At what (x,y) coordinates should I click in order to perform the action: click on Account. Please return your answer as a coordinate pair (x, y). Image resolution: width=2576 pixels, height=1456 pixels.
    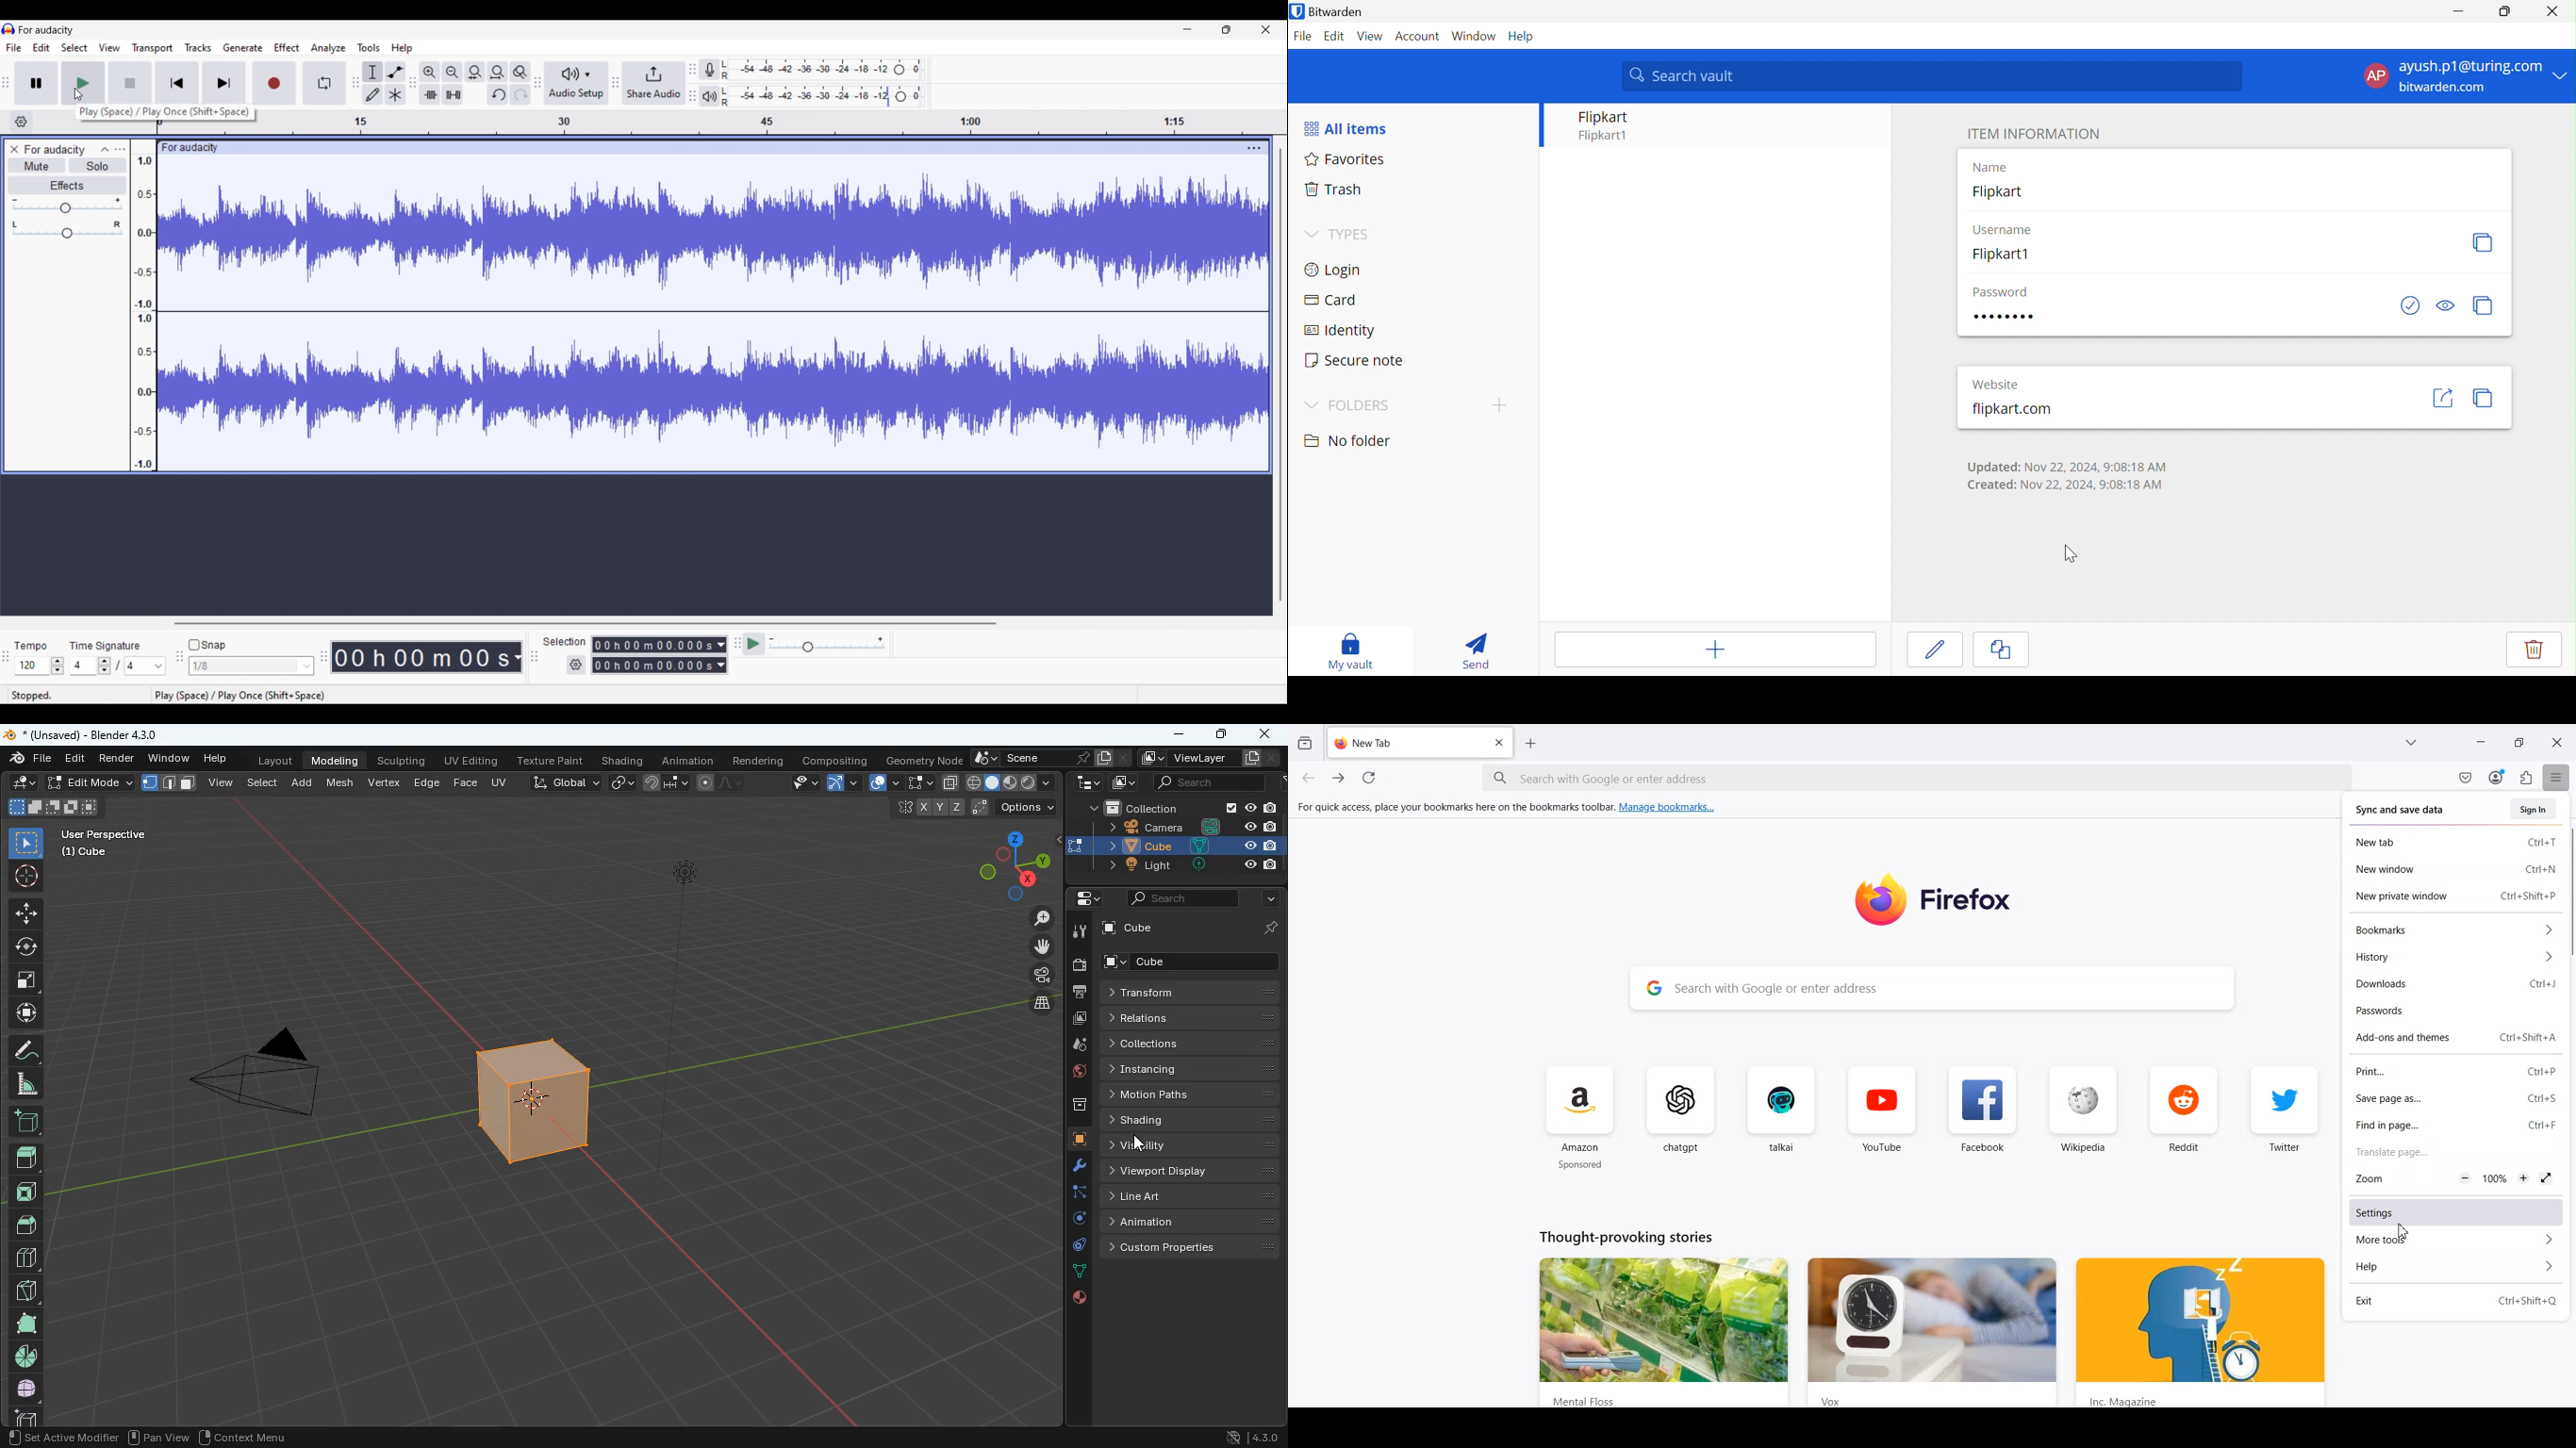
    Looking at the image, I should click on (1418, 36).